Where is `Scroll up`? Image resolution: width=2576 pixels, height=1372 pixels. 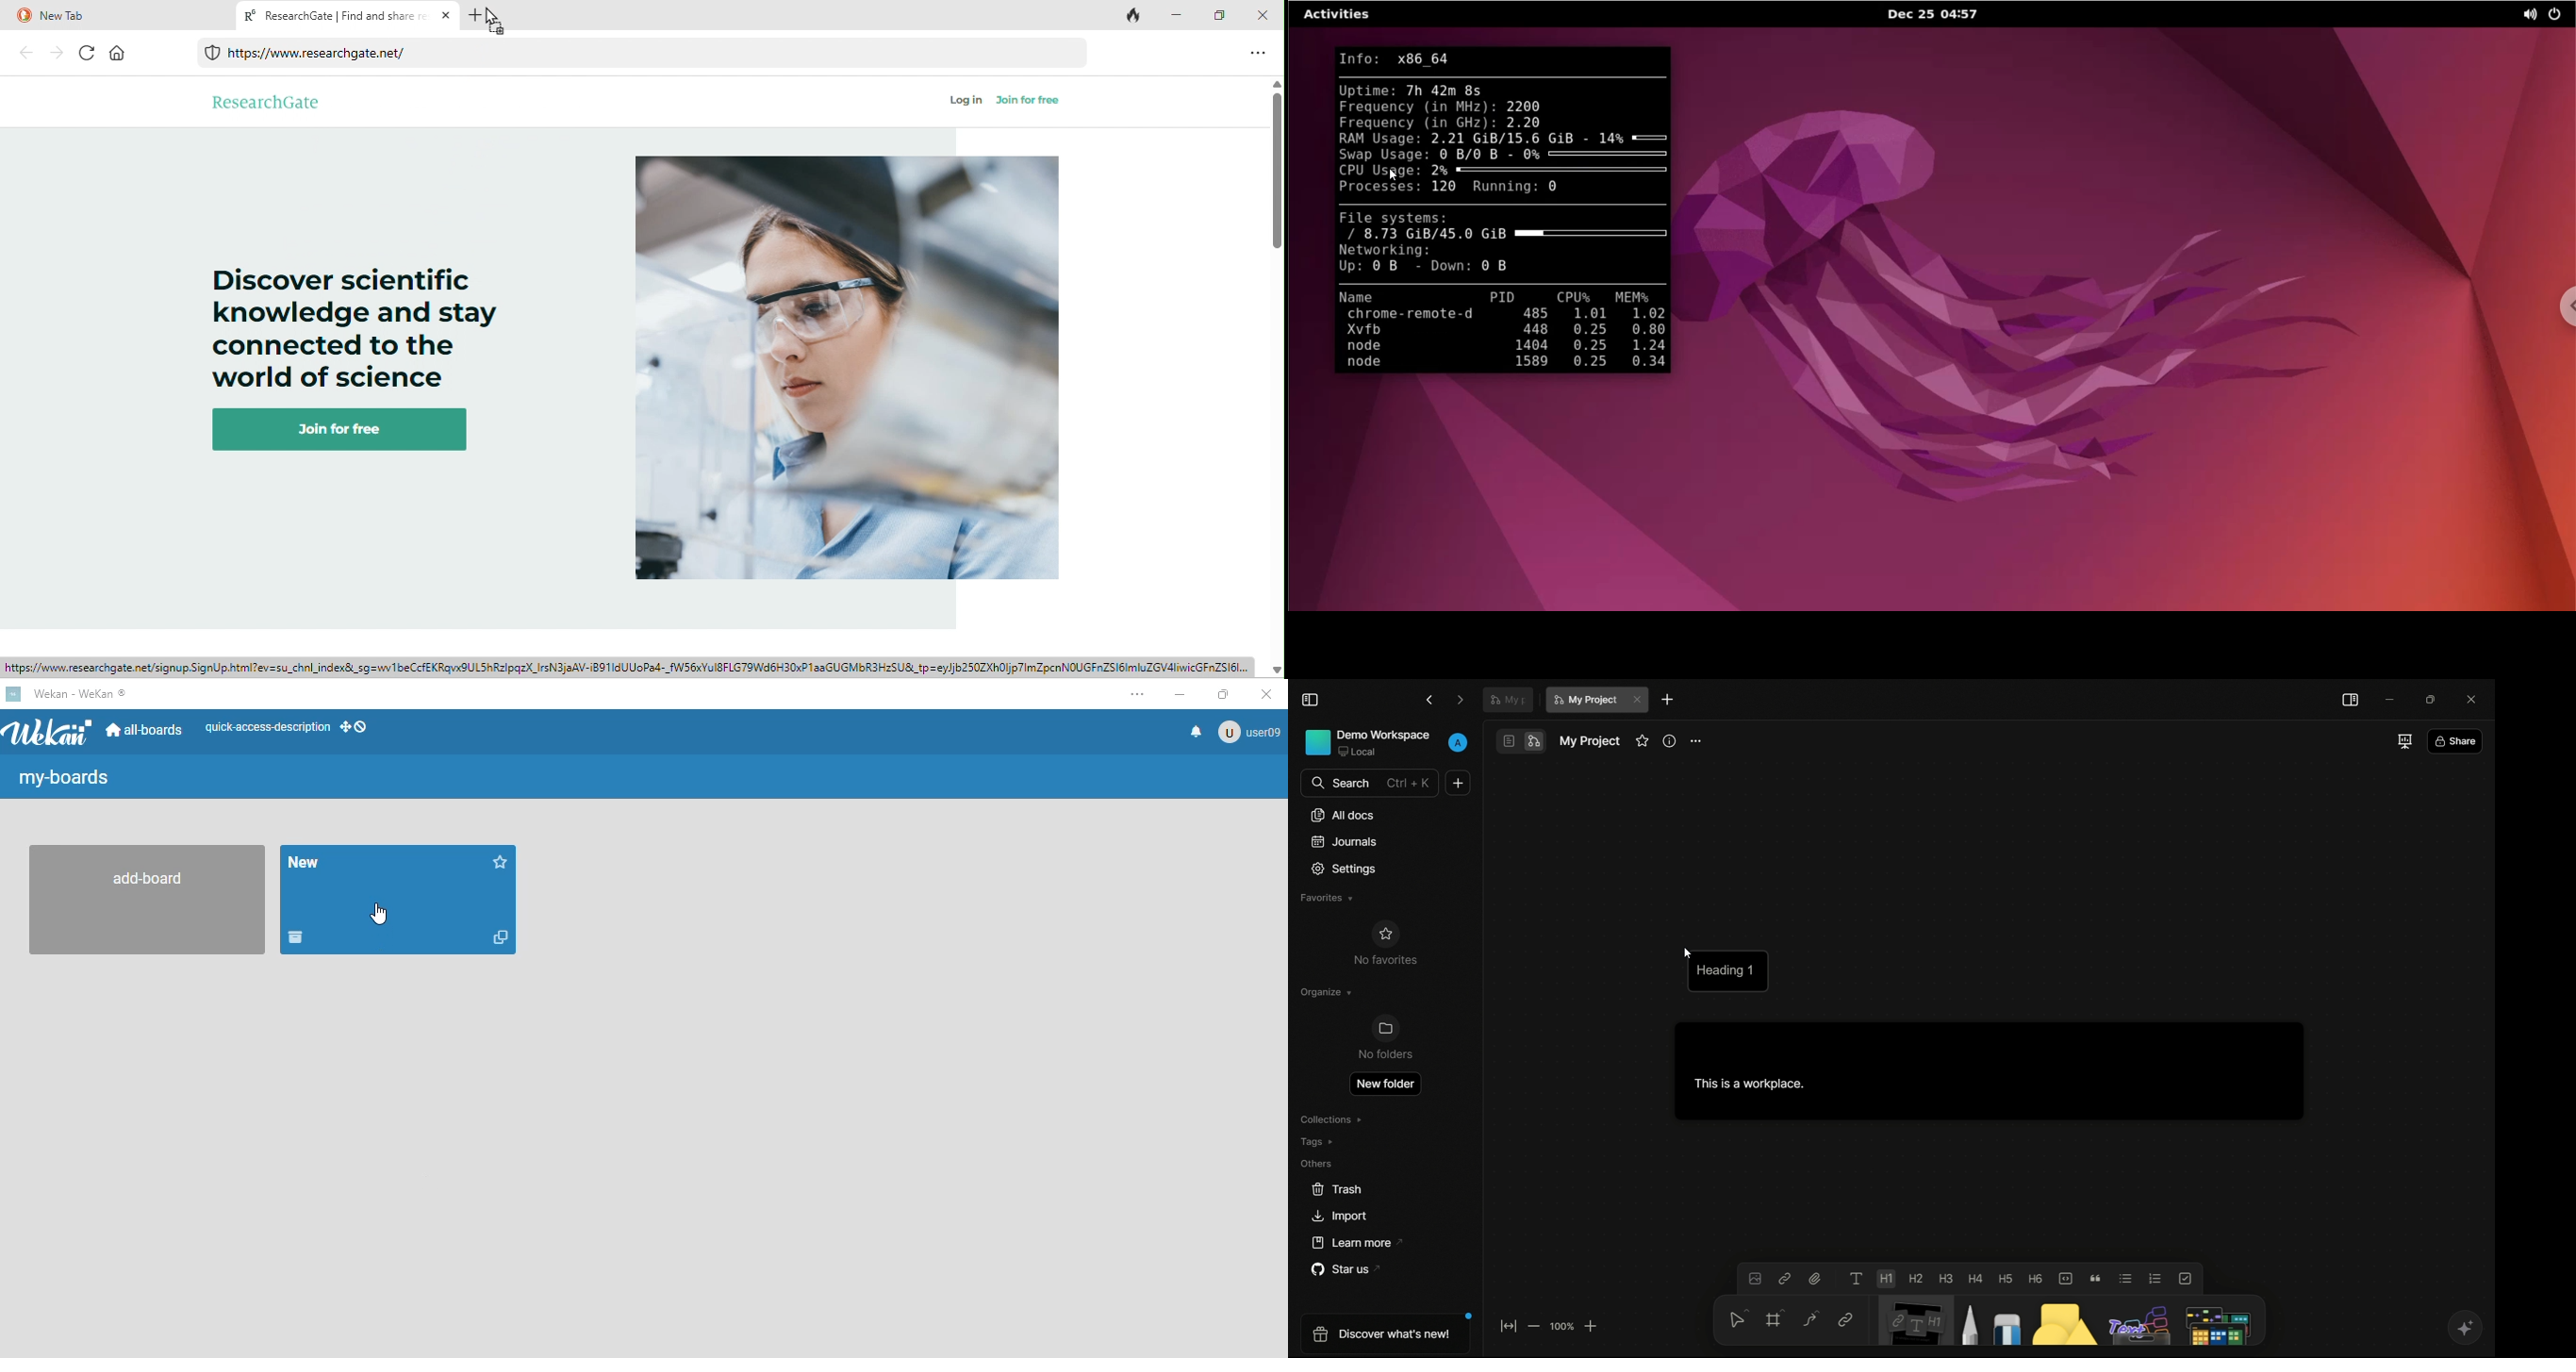
Scroll up is located at coordinates (1276, 85).